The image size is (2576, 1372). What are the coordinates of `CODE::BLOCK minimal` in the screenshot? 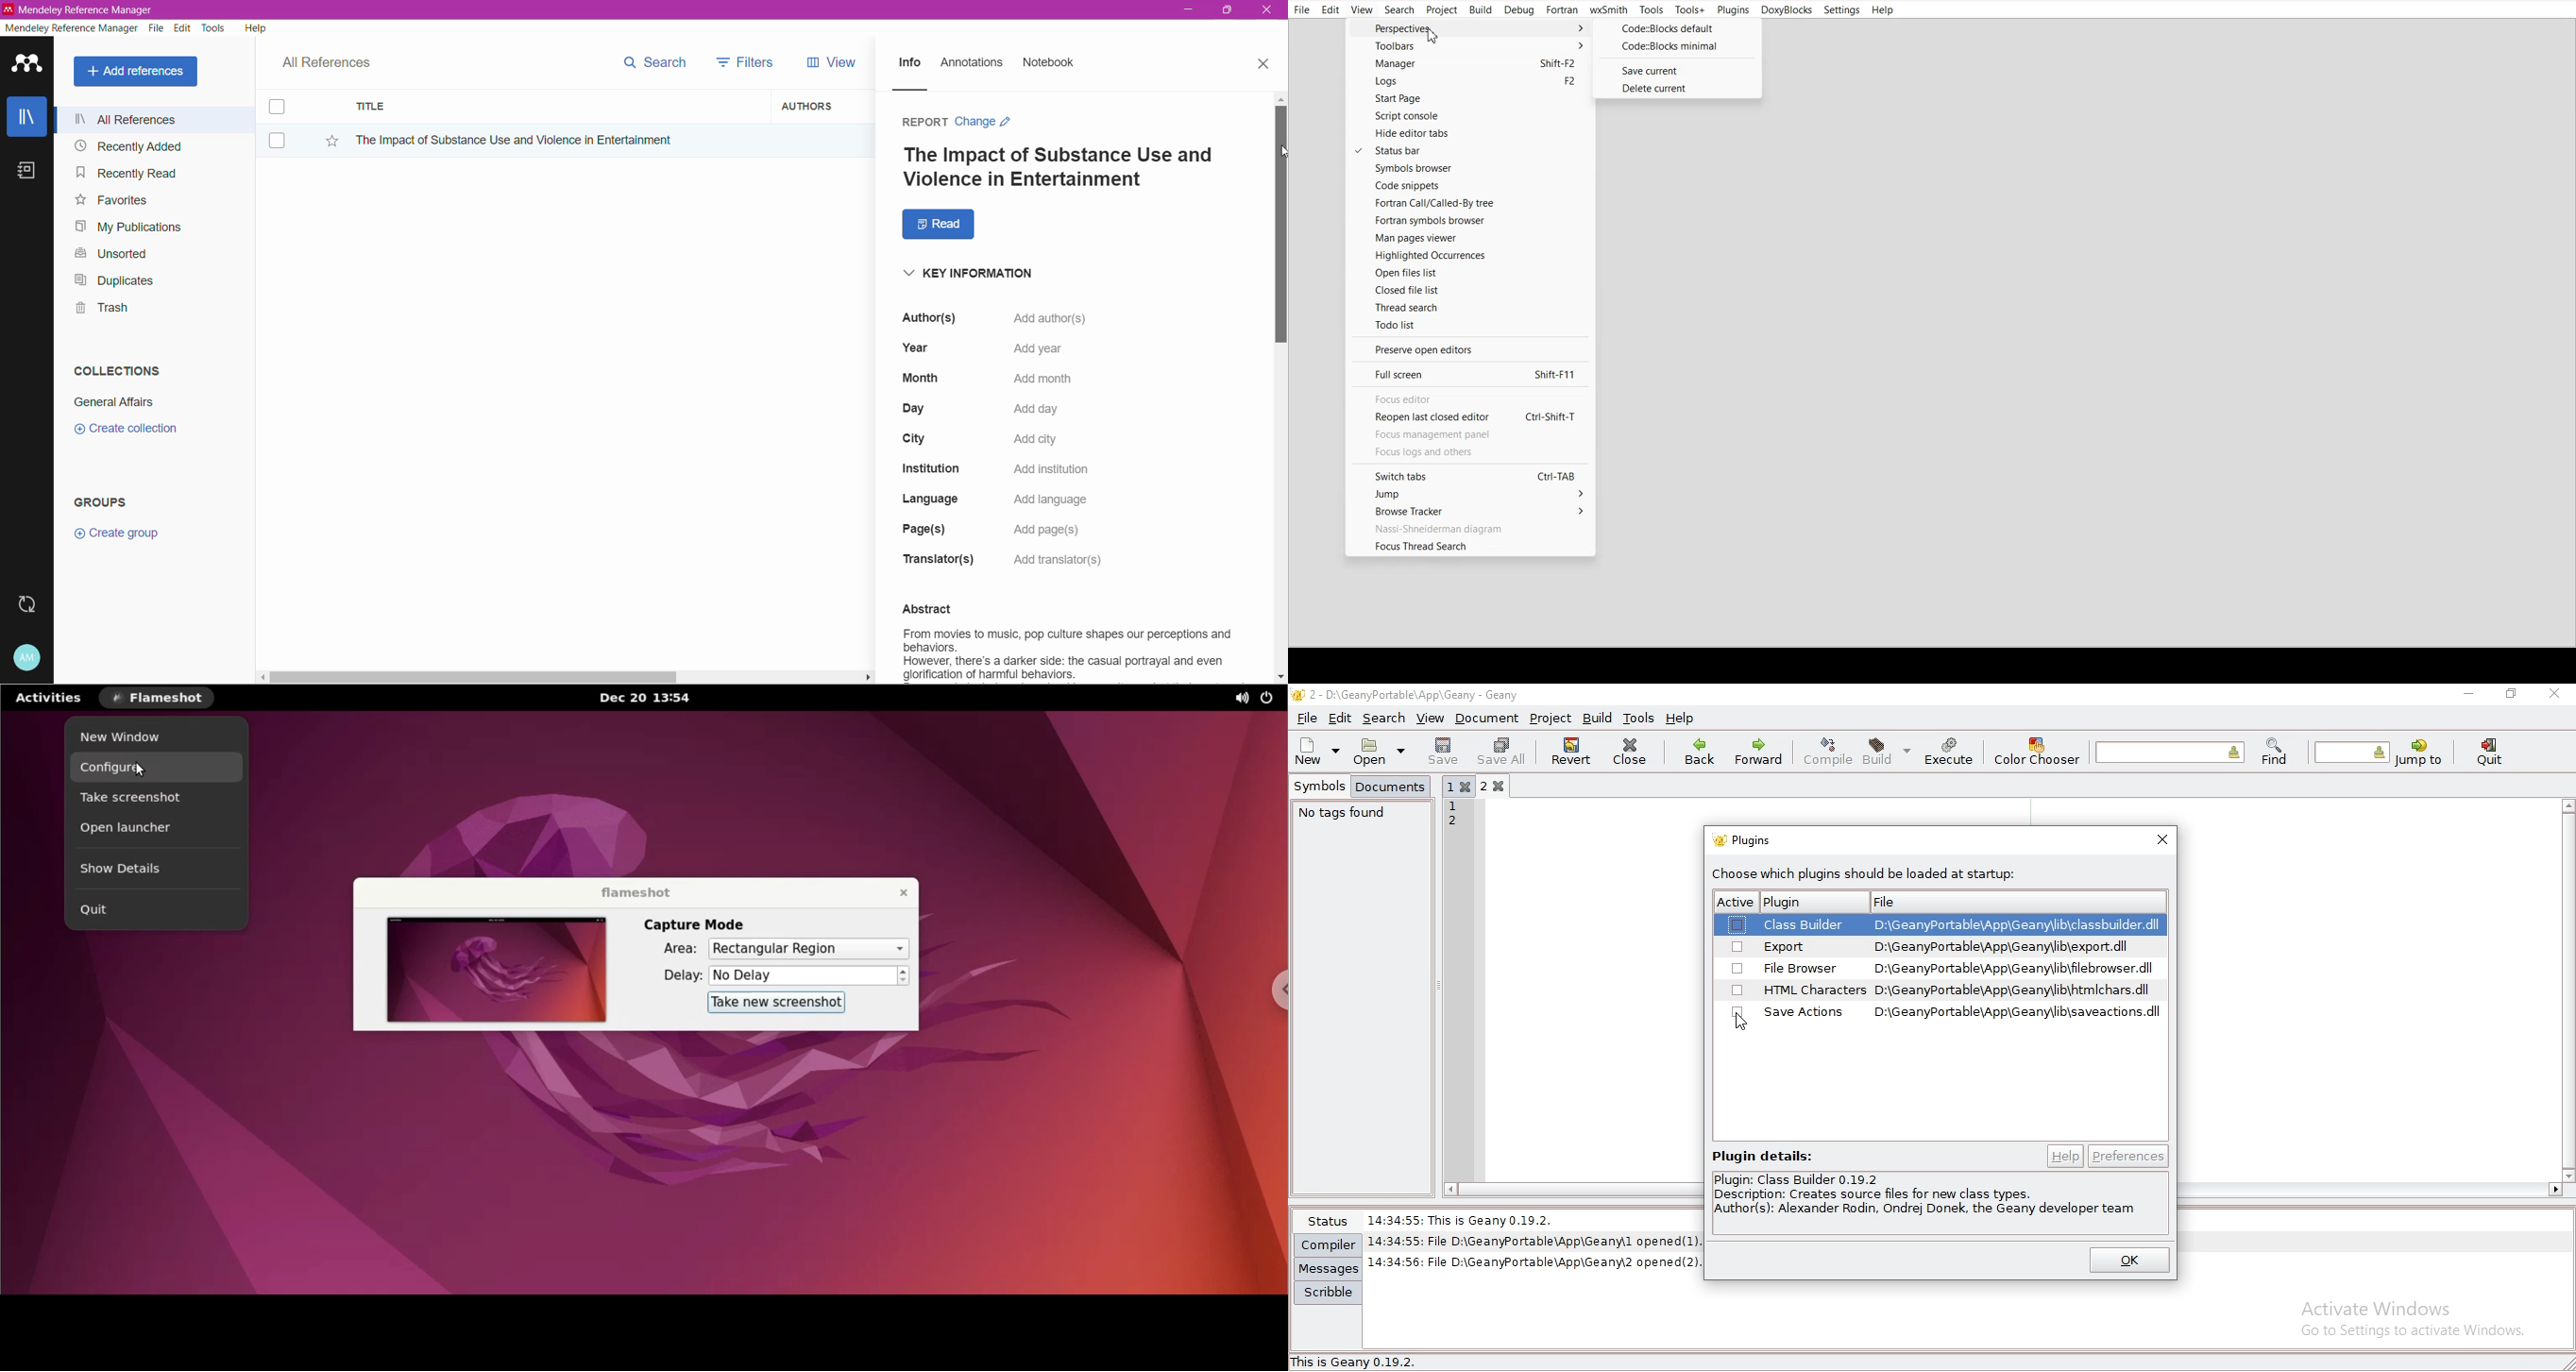 It's located at (1676, 46).